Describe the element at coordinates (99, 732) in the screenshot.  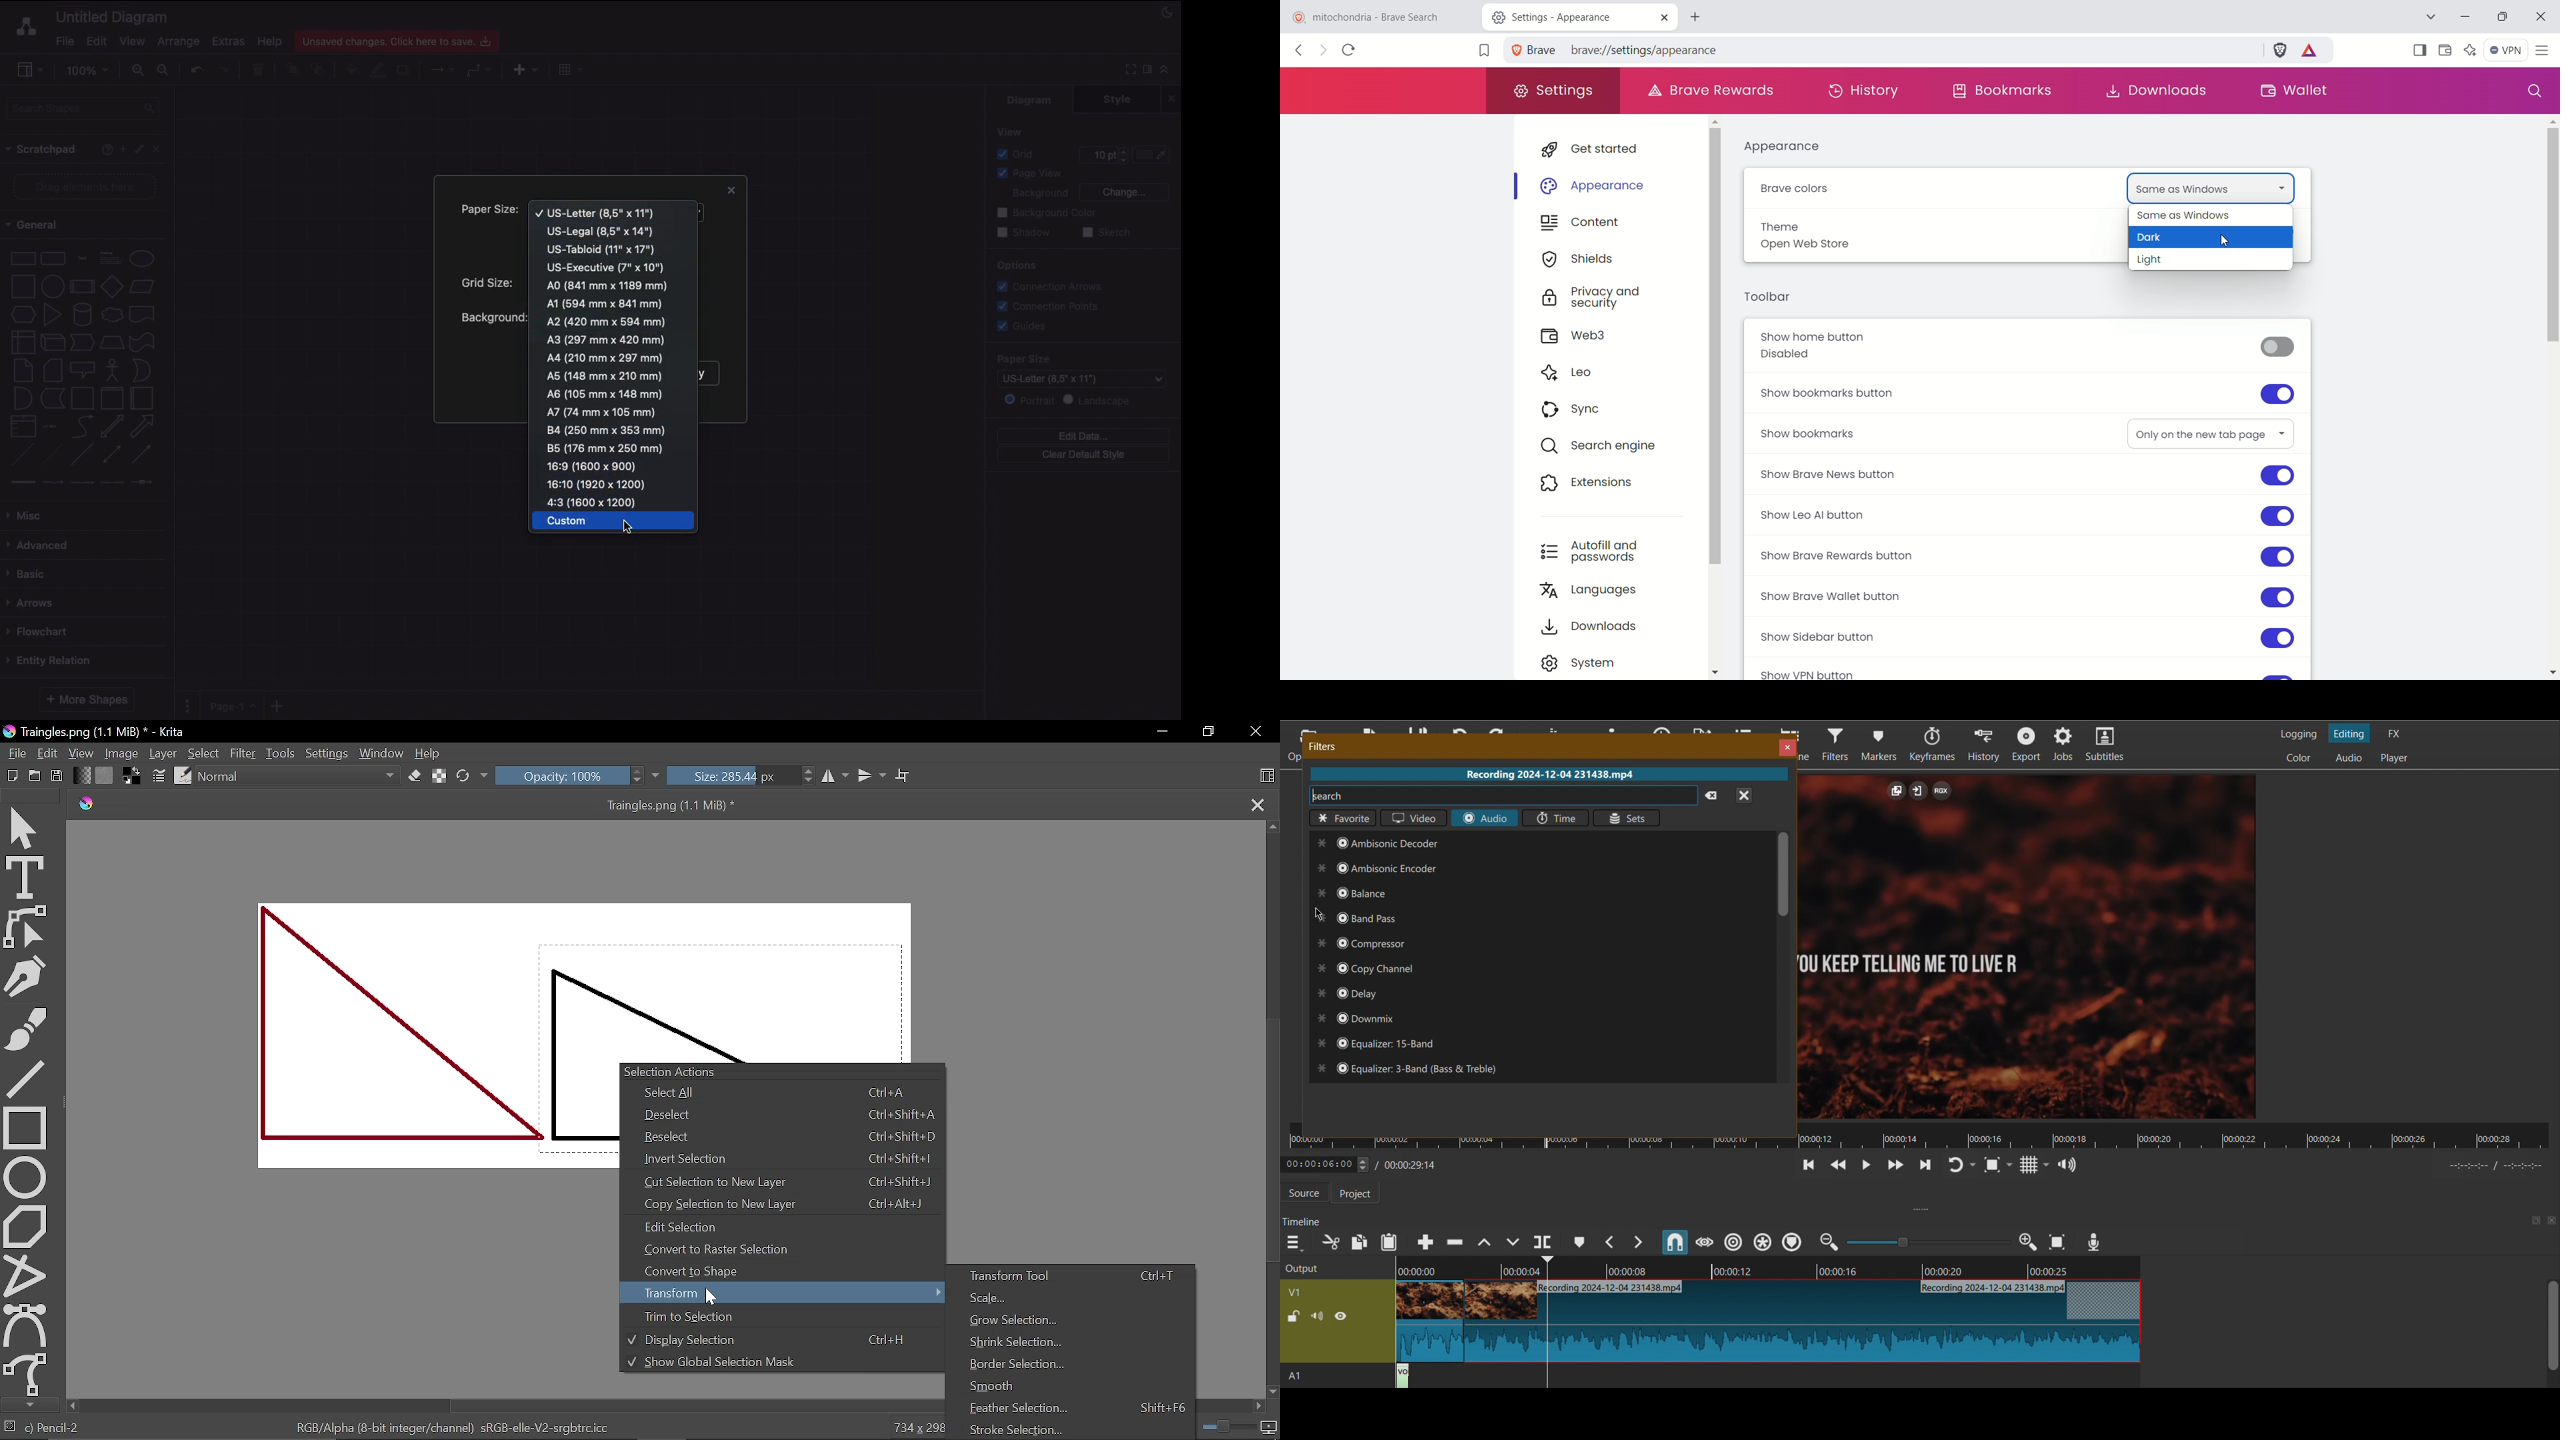
I see `Traingles.png (1.1 MiB) * - Krita` at that location.